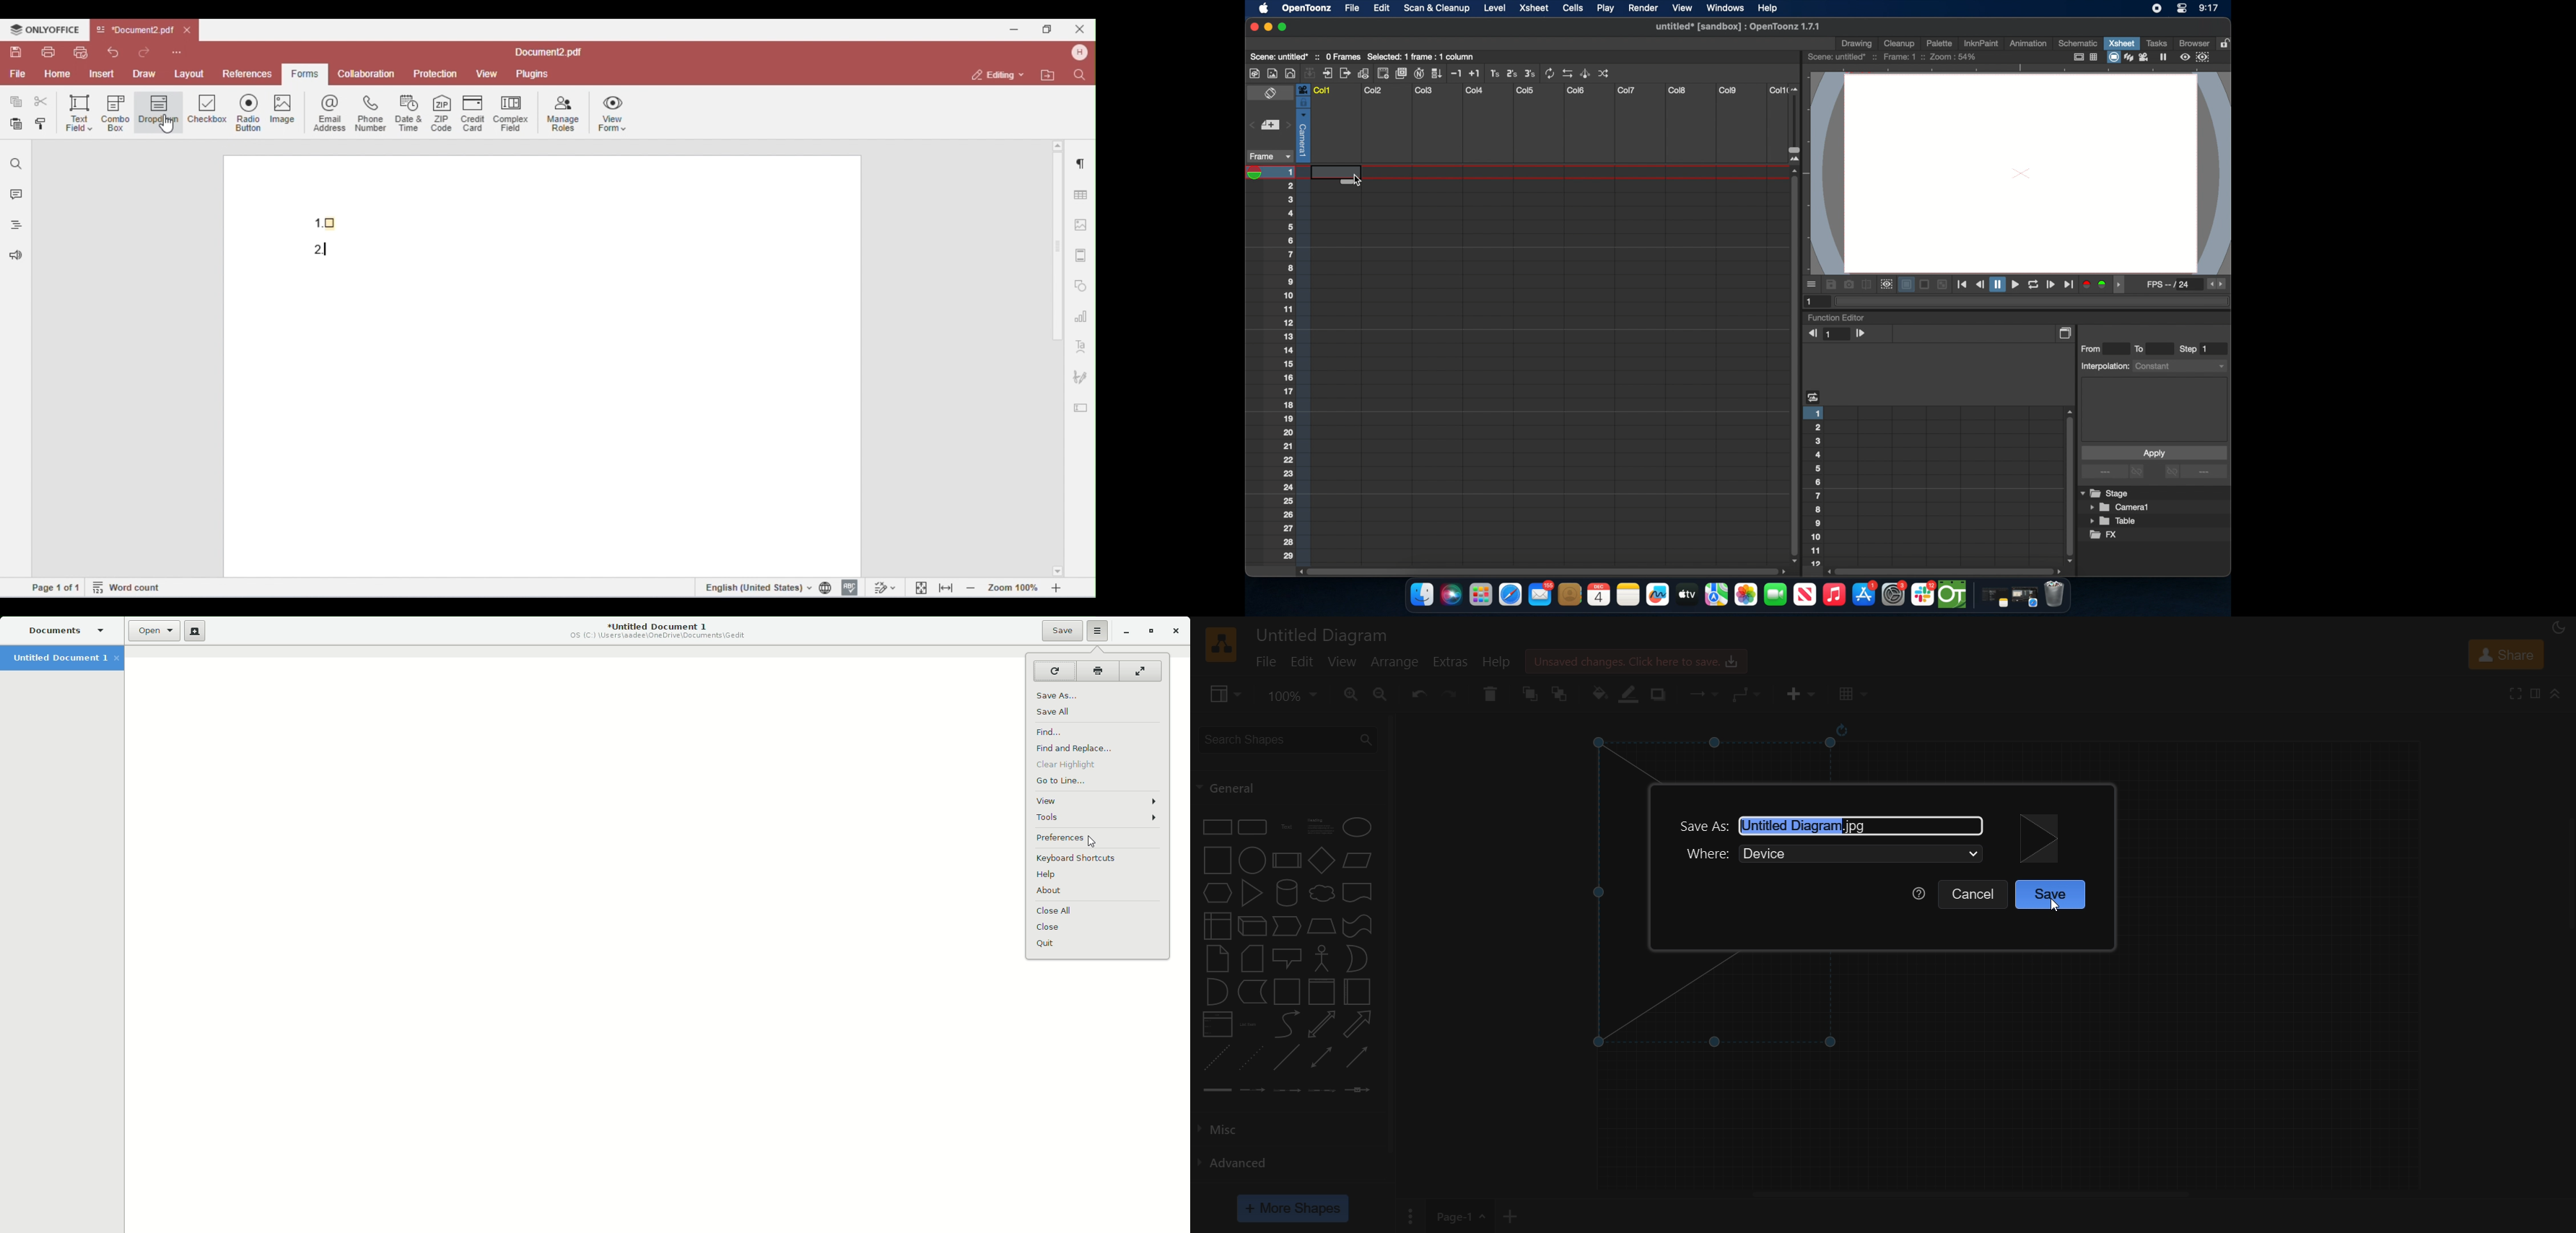 Image resolution: width=2576 pixels, height=1260 pixels. Describe the element at coordinates (2068, 485) in the screenshot. I see `scroll box` at that location.